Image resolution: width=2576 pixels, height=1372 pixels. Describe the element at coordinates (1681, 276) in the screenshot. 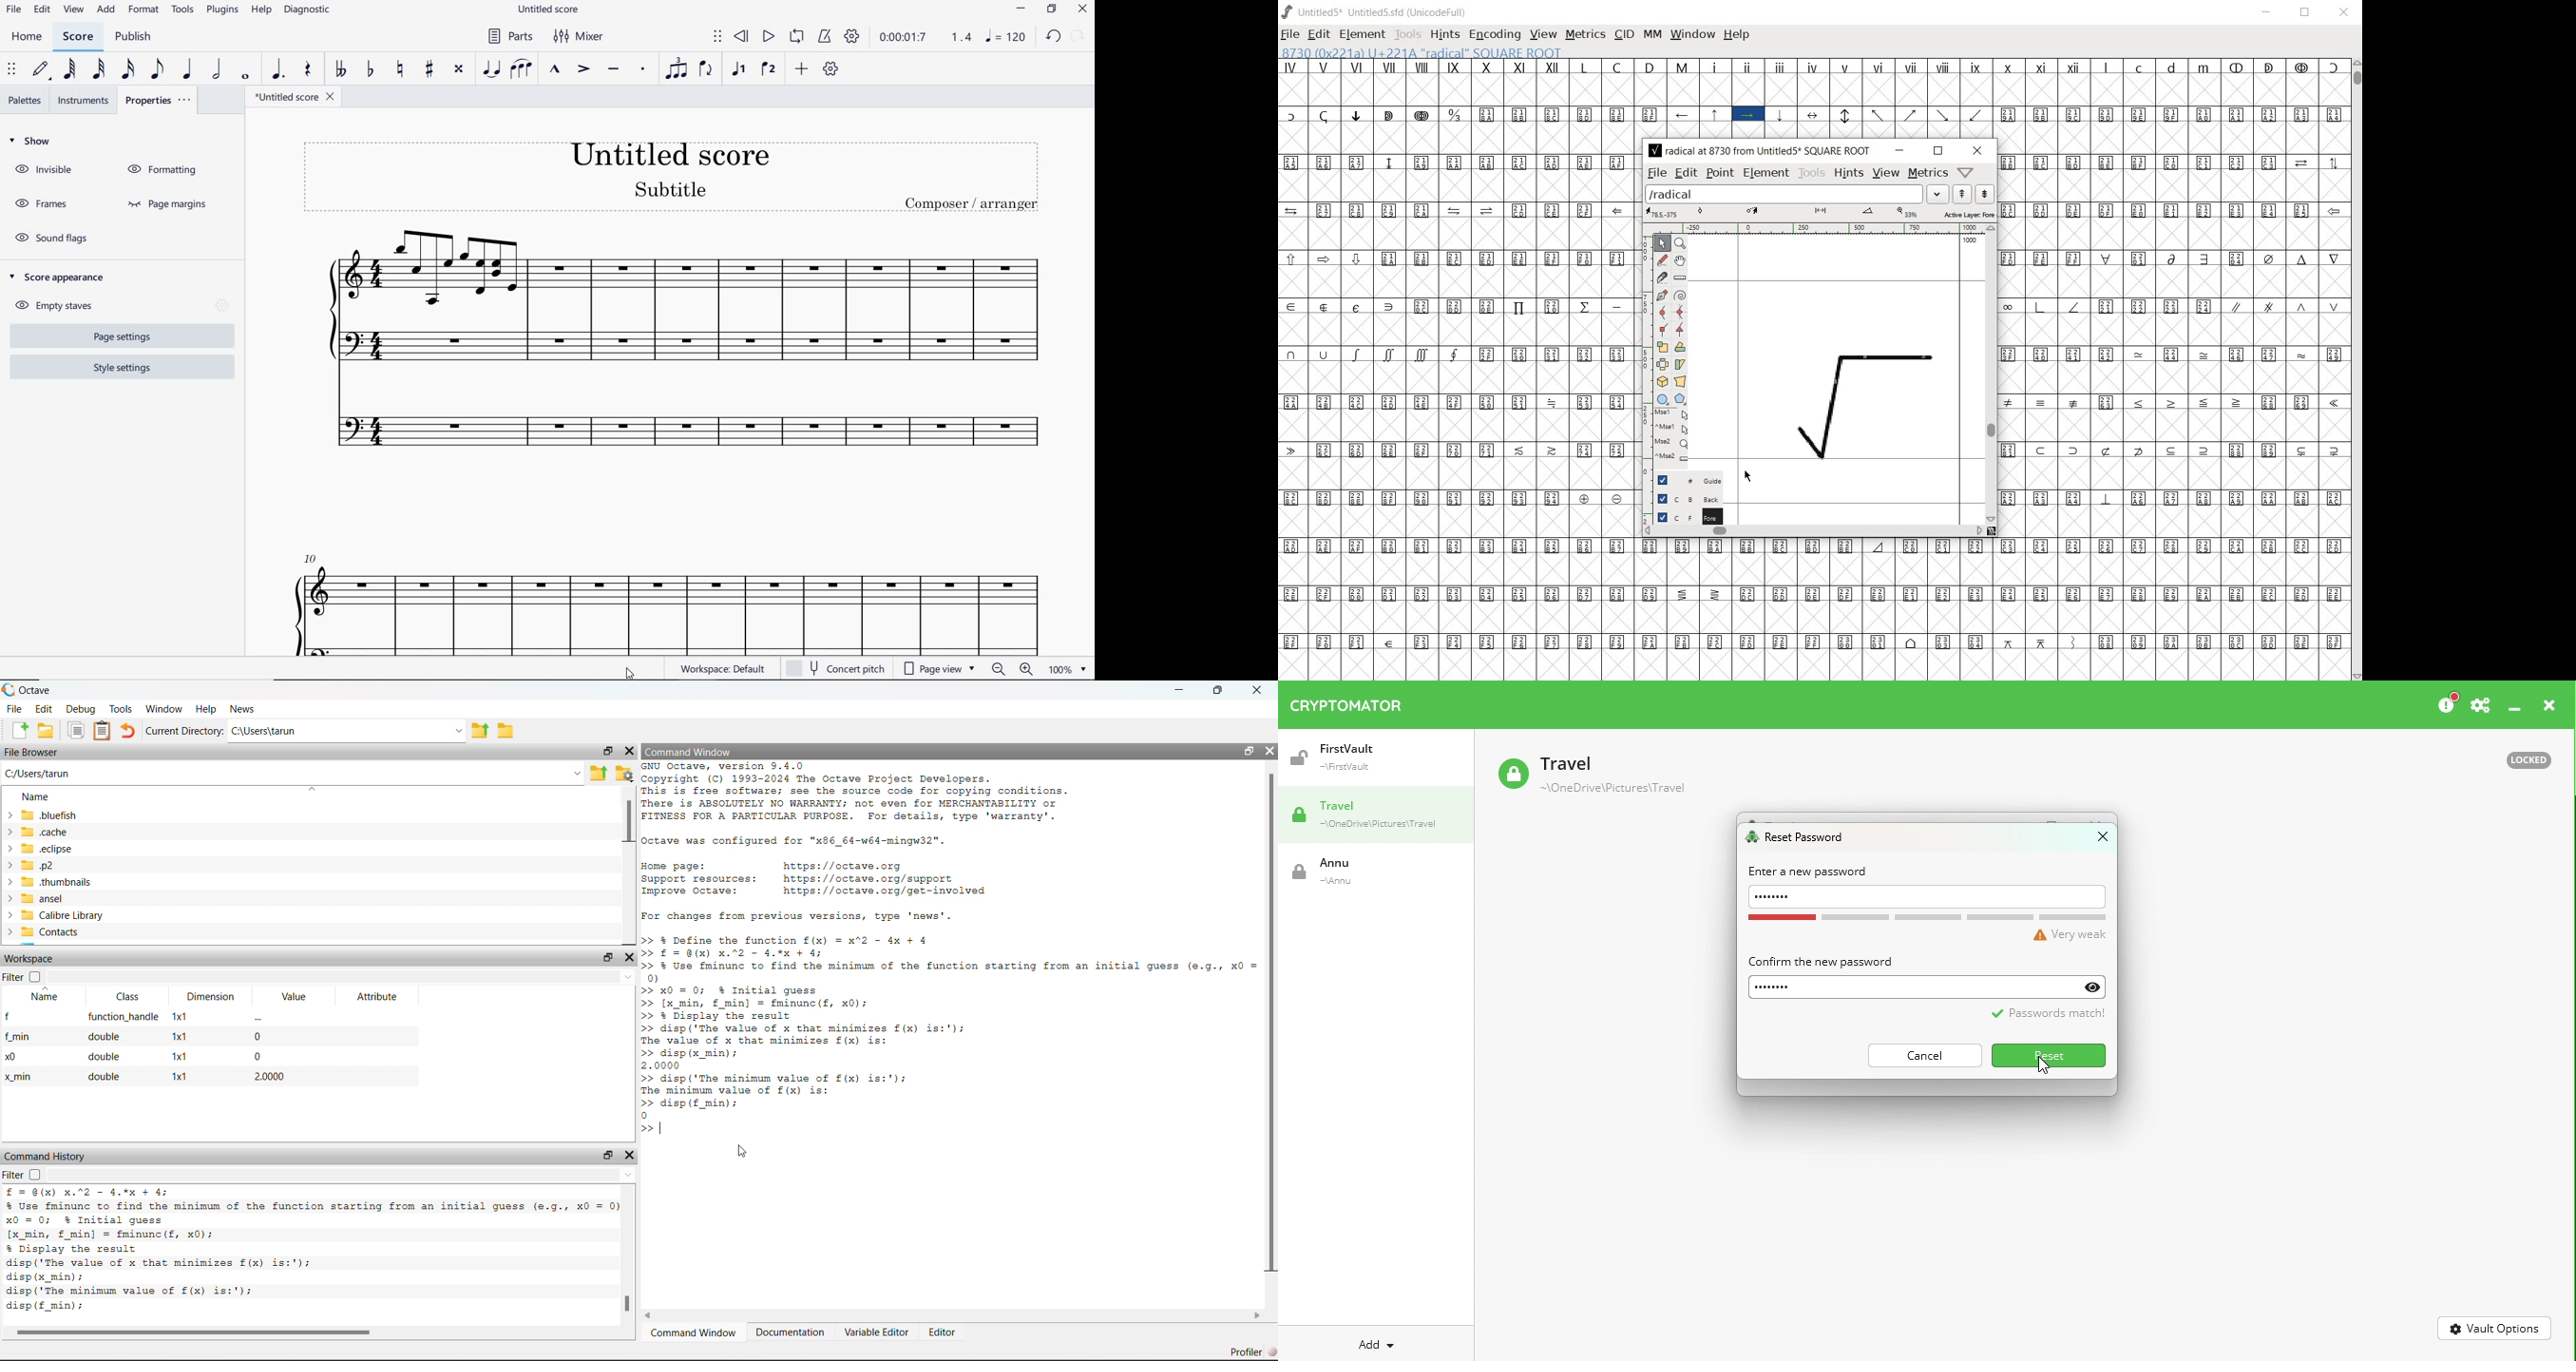

I see `measure a distance, angle between points` at that location.